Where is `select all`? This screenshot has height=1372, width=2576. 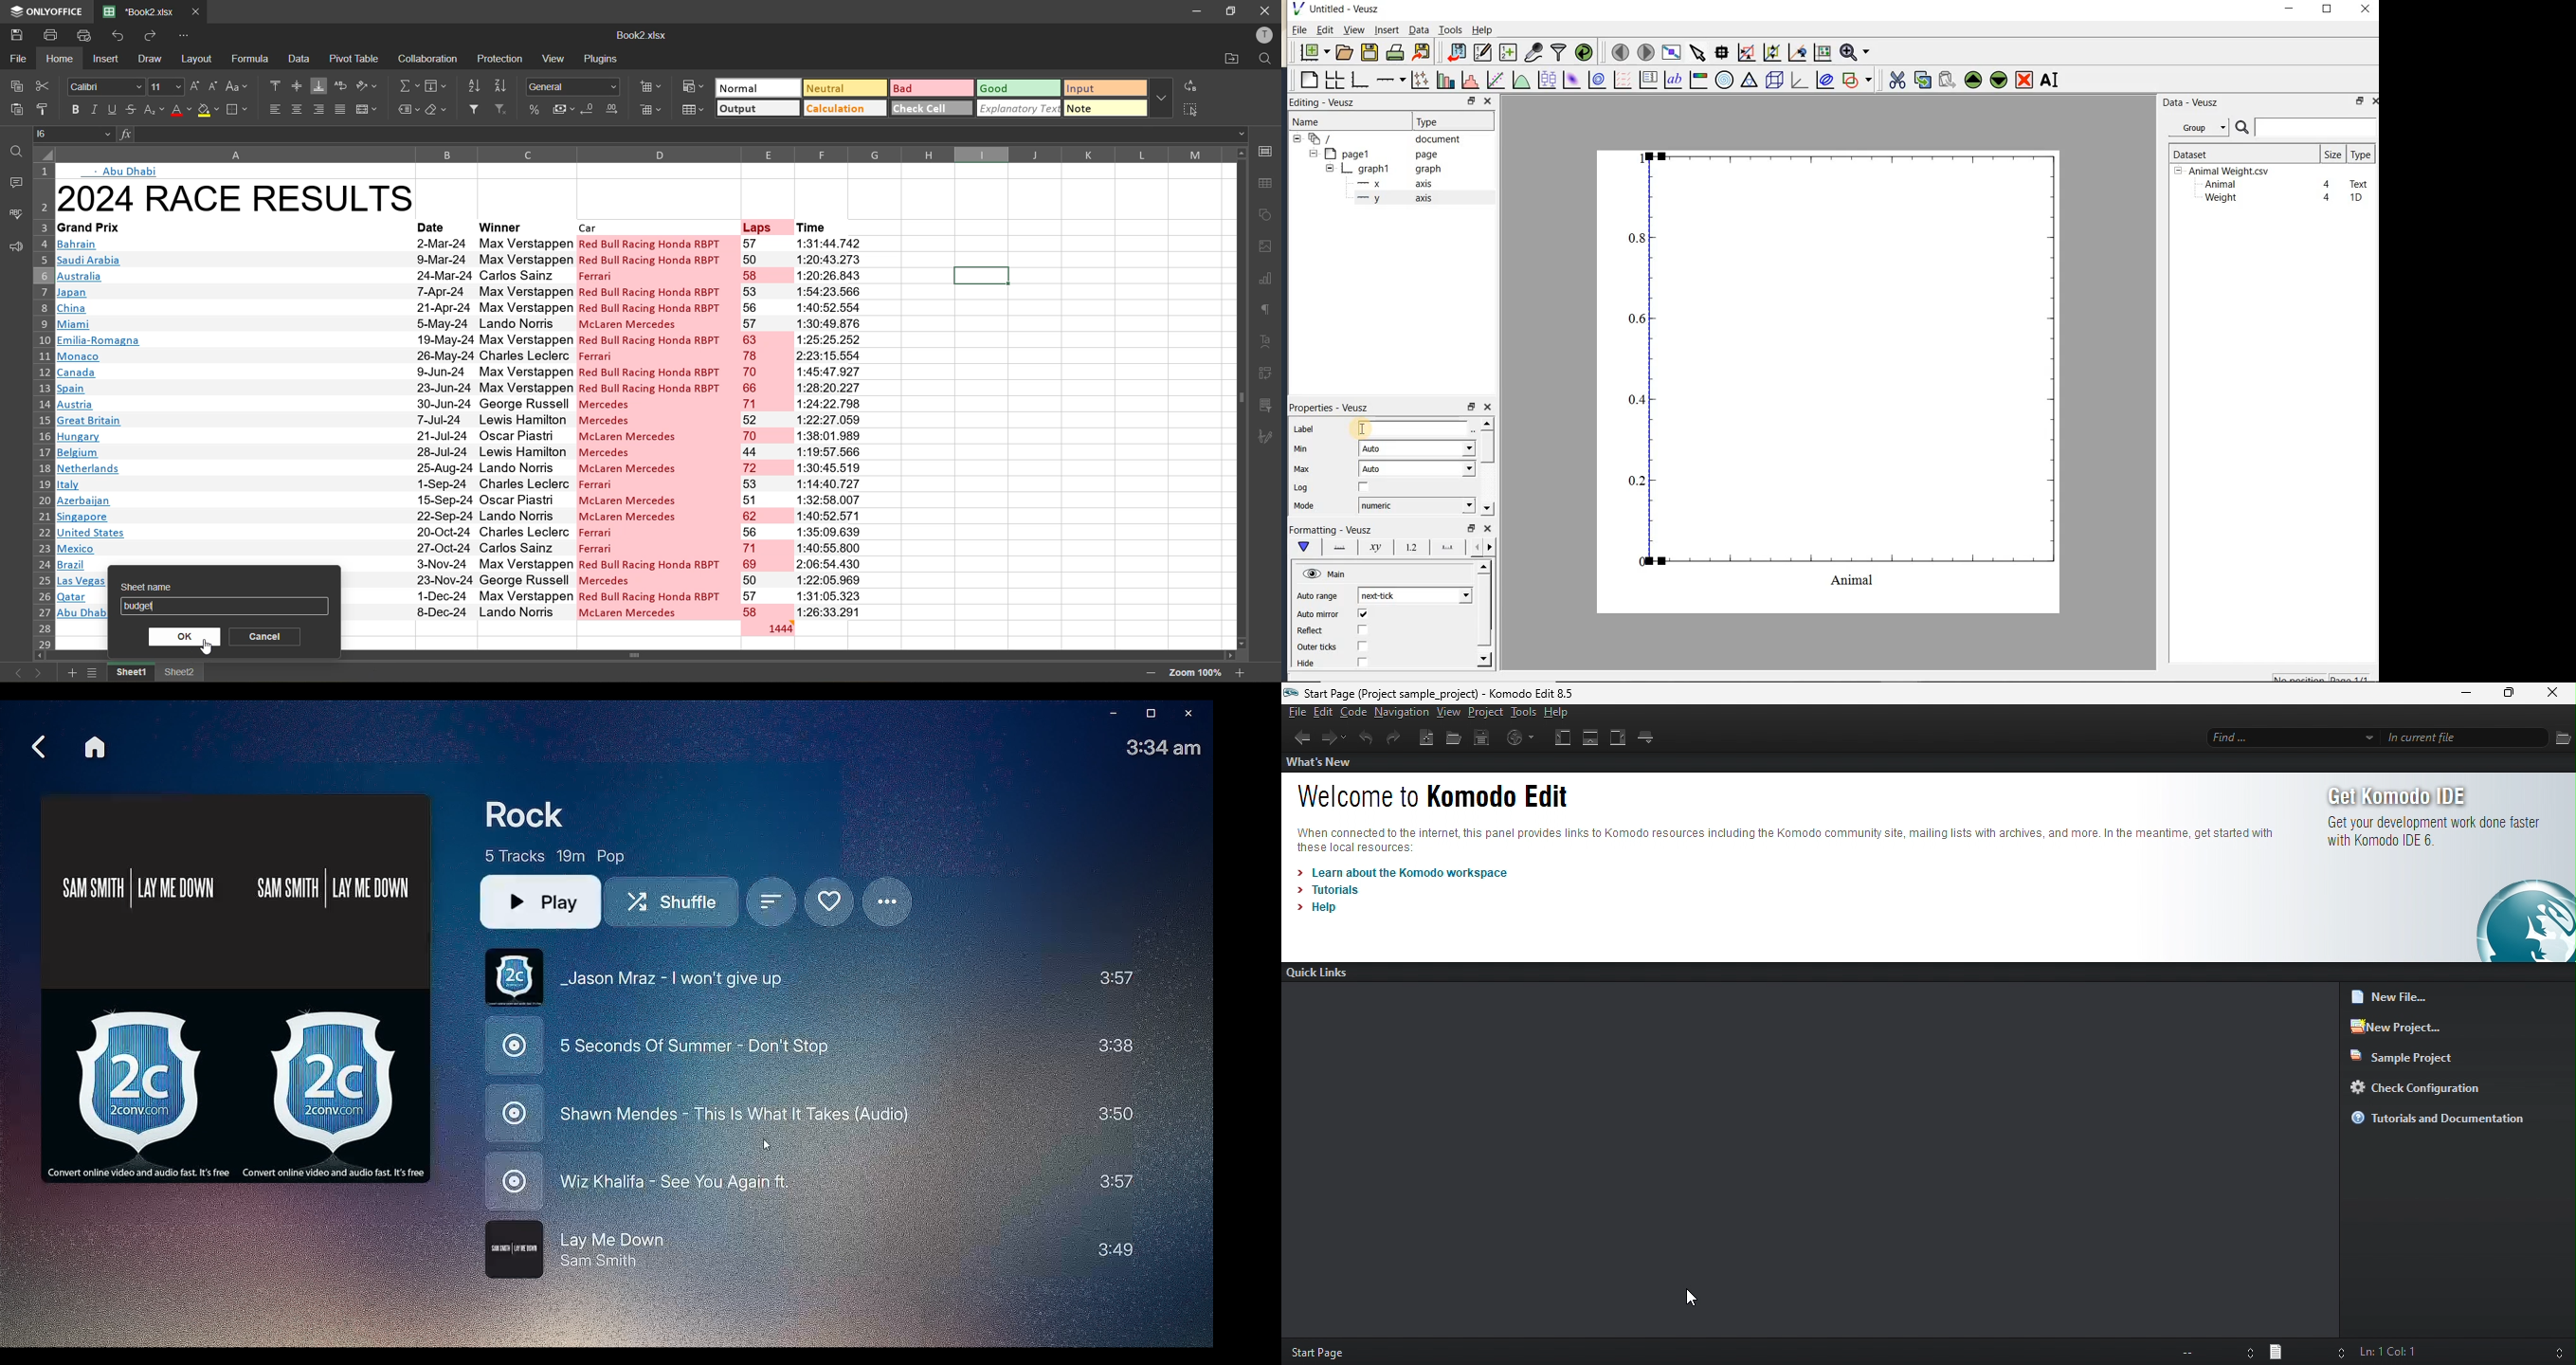
select all is located at coordinates (1190, 108).